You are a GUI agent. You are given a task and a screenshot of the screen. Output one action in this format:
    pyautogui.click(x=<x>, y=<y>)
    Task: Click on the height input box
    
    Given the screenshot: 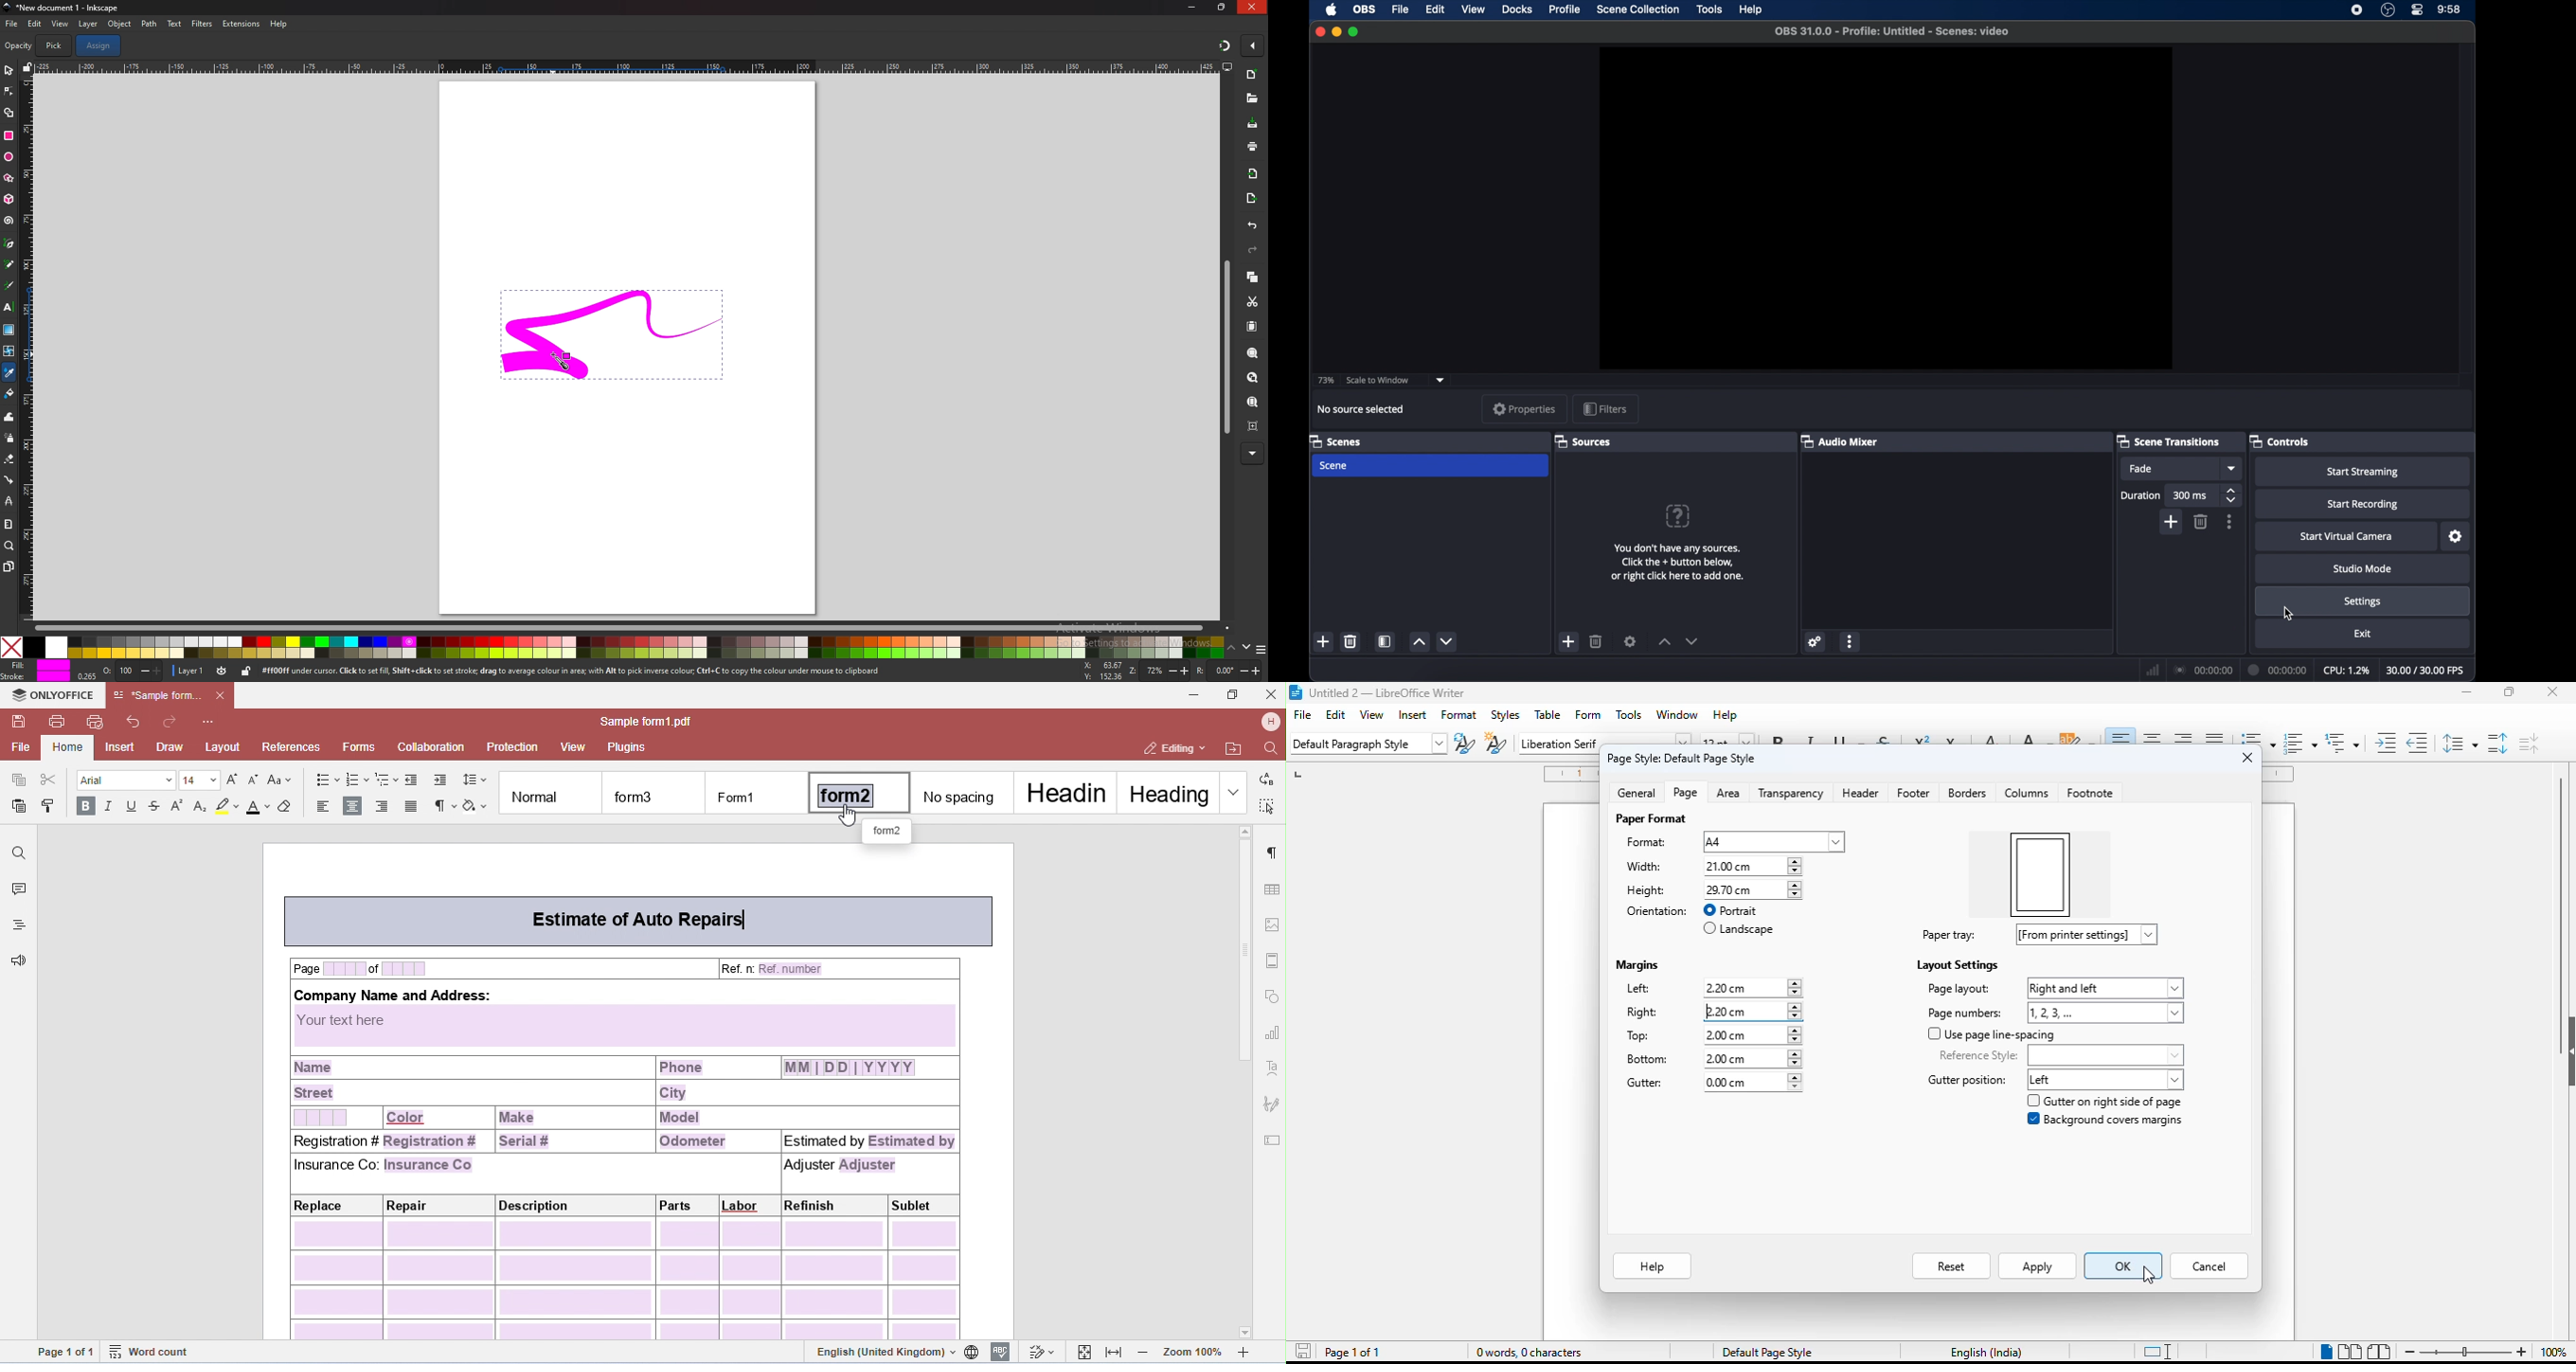 What is the action you would take?
    pyautogui.click(x=1735, y=890)
    